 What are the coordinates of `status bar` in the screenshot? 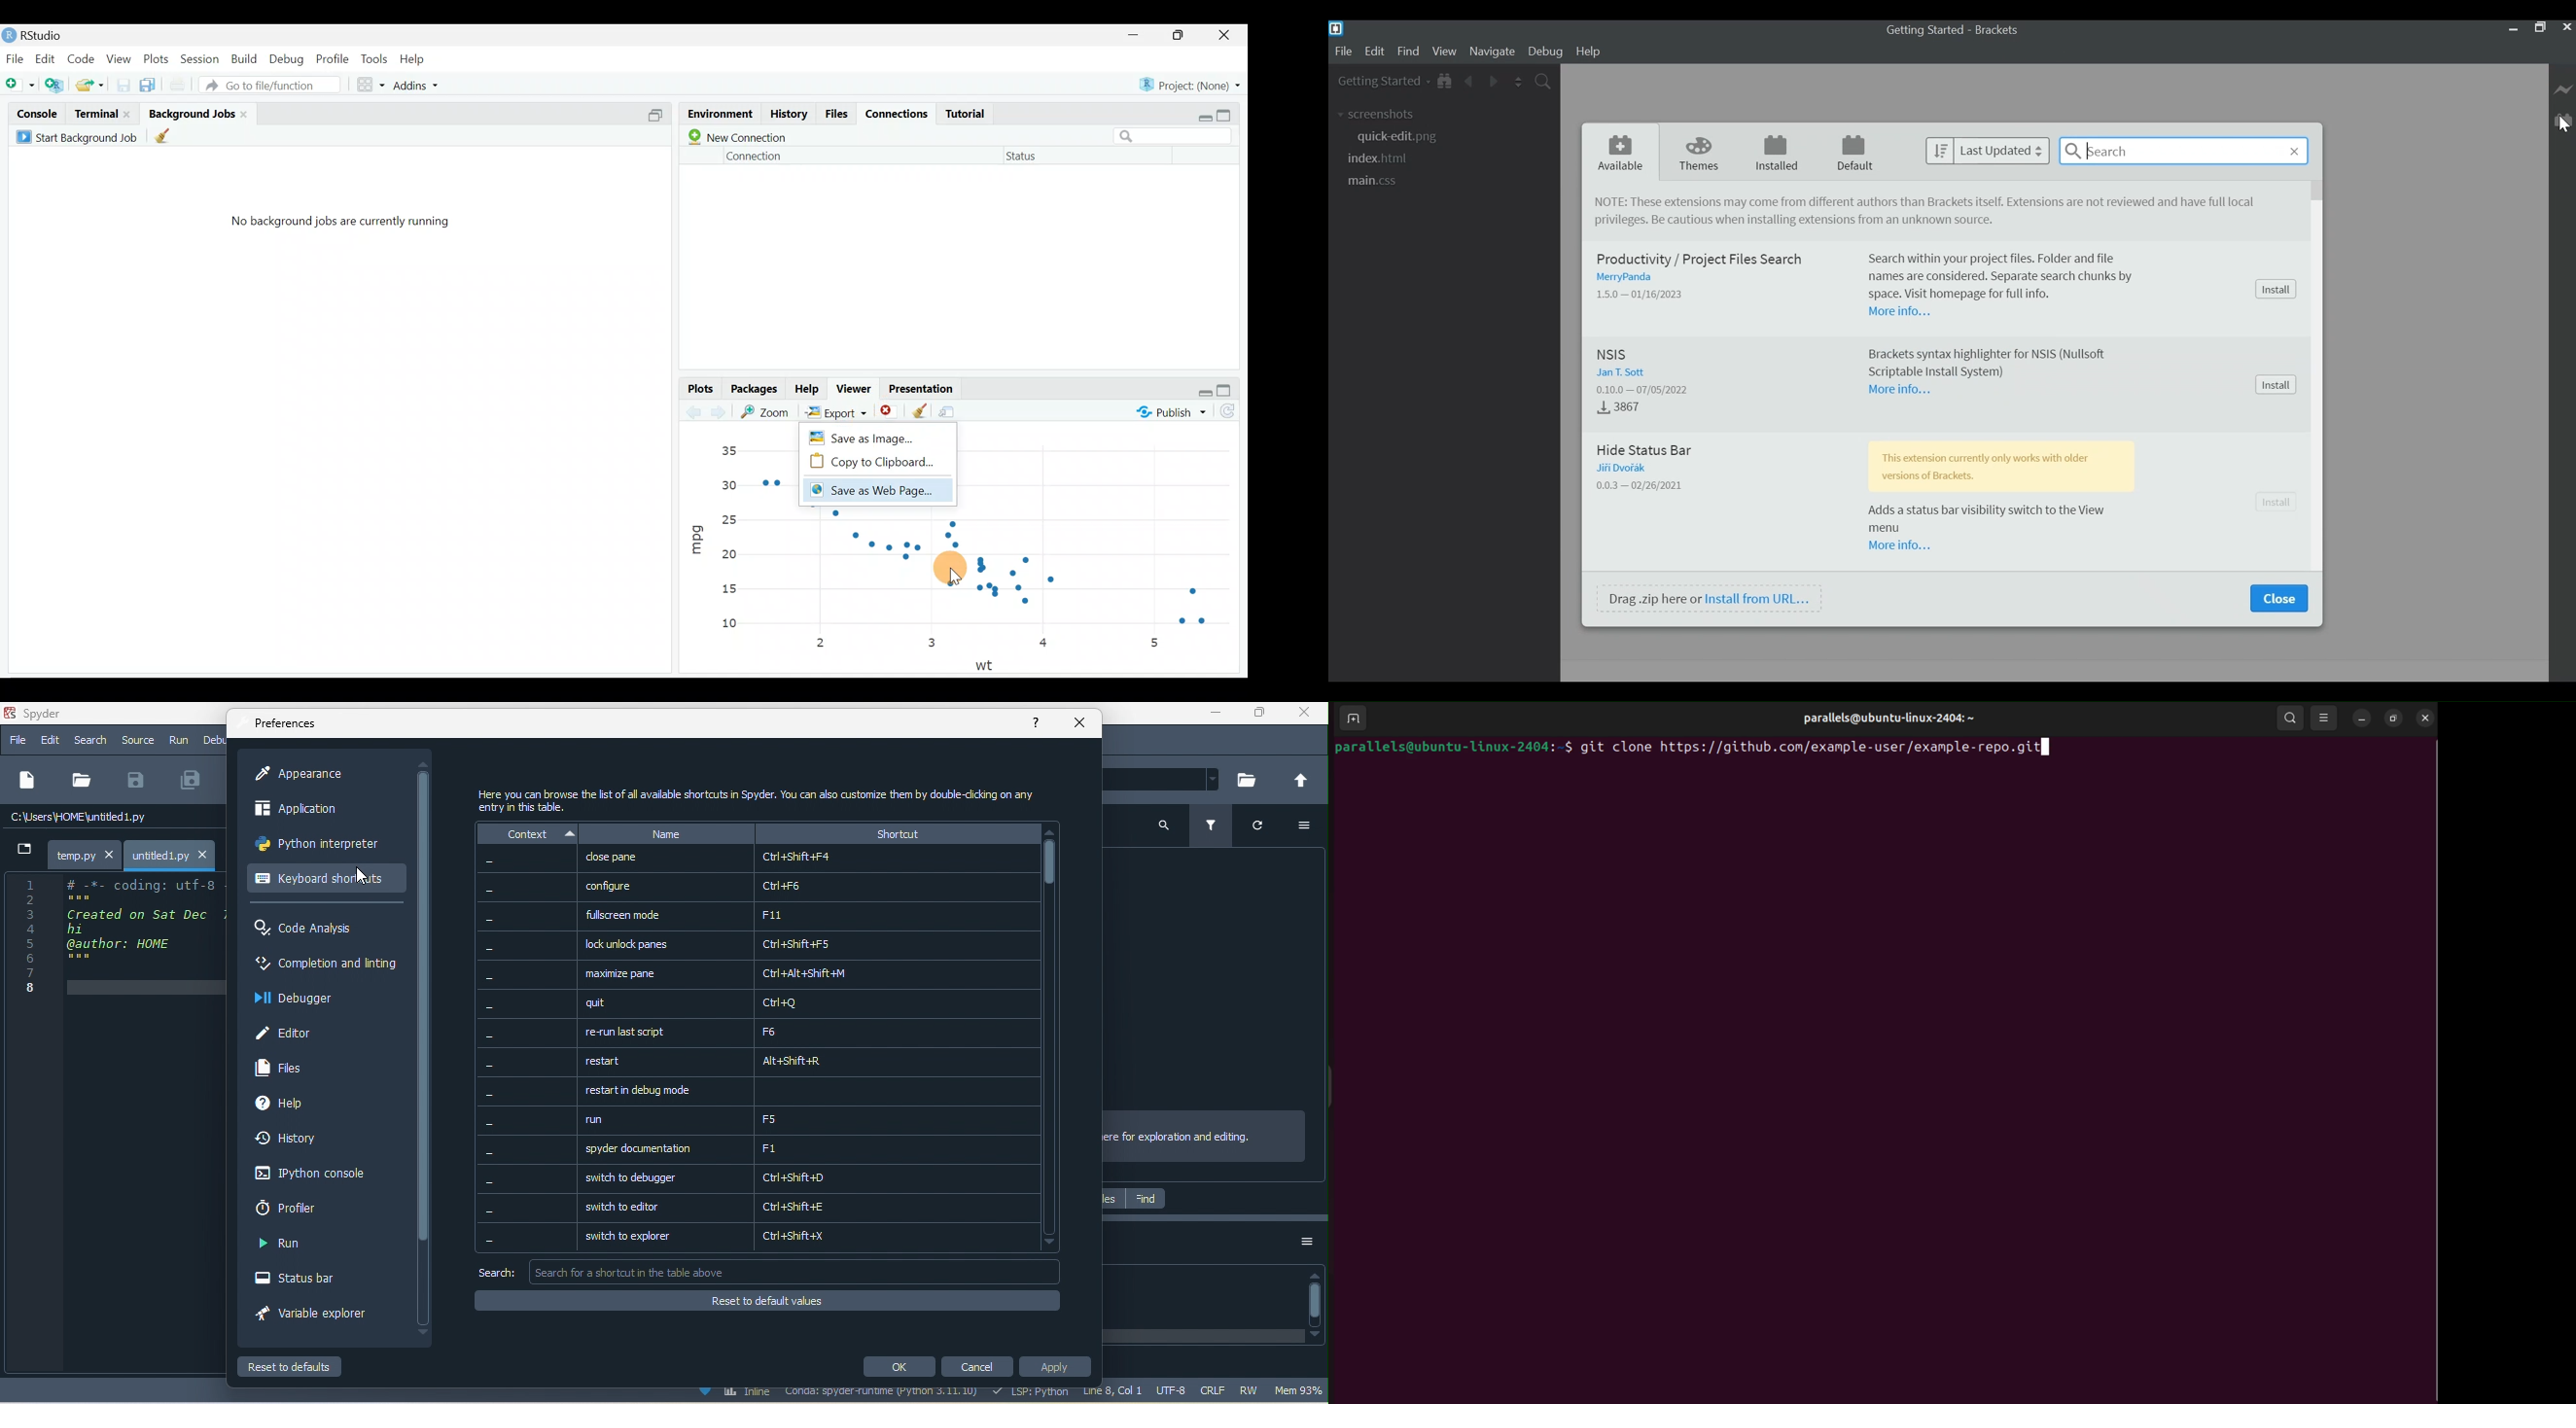 It's located at (301, 1276).